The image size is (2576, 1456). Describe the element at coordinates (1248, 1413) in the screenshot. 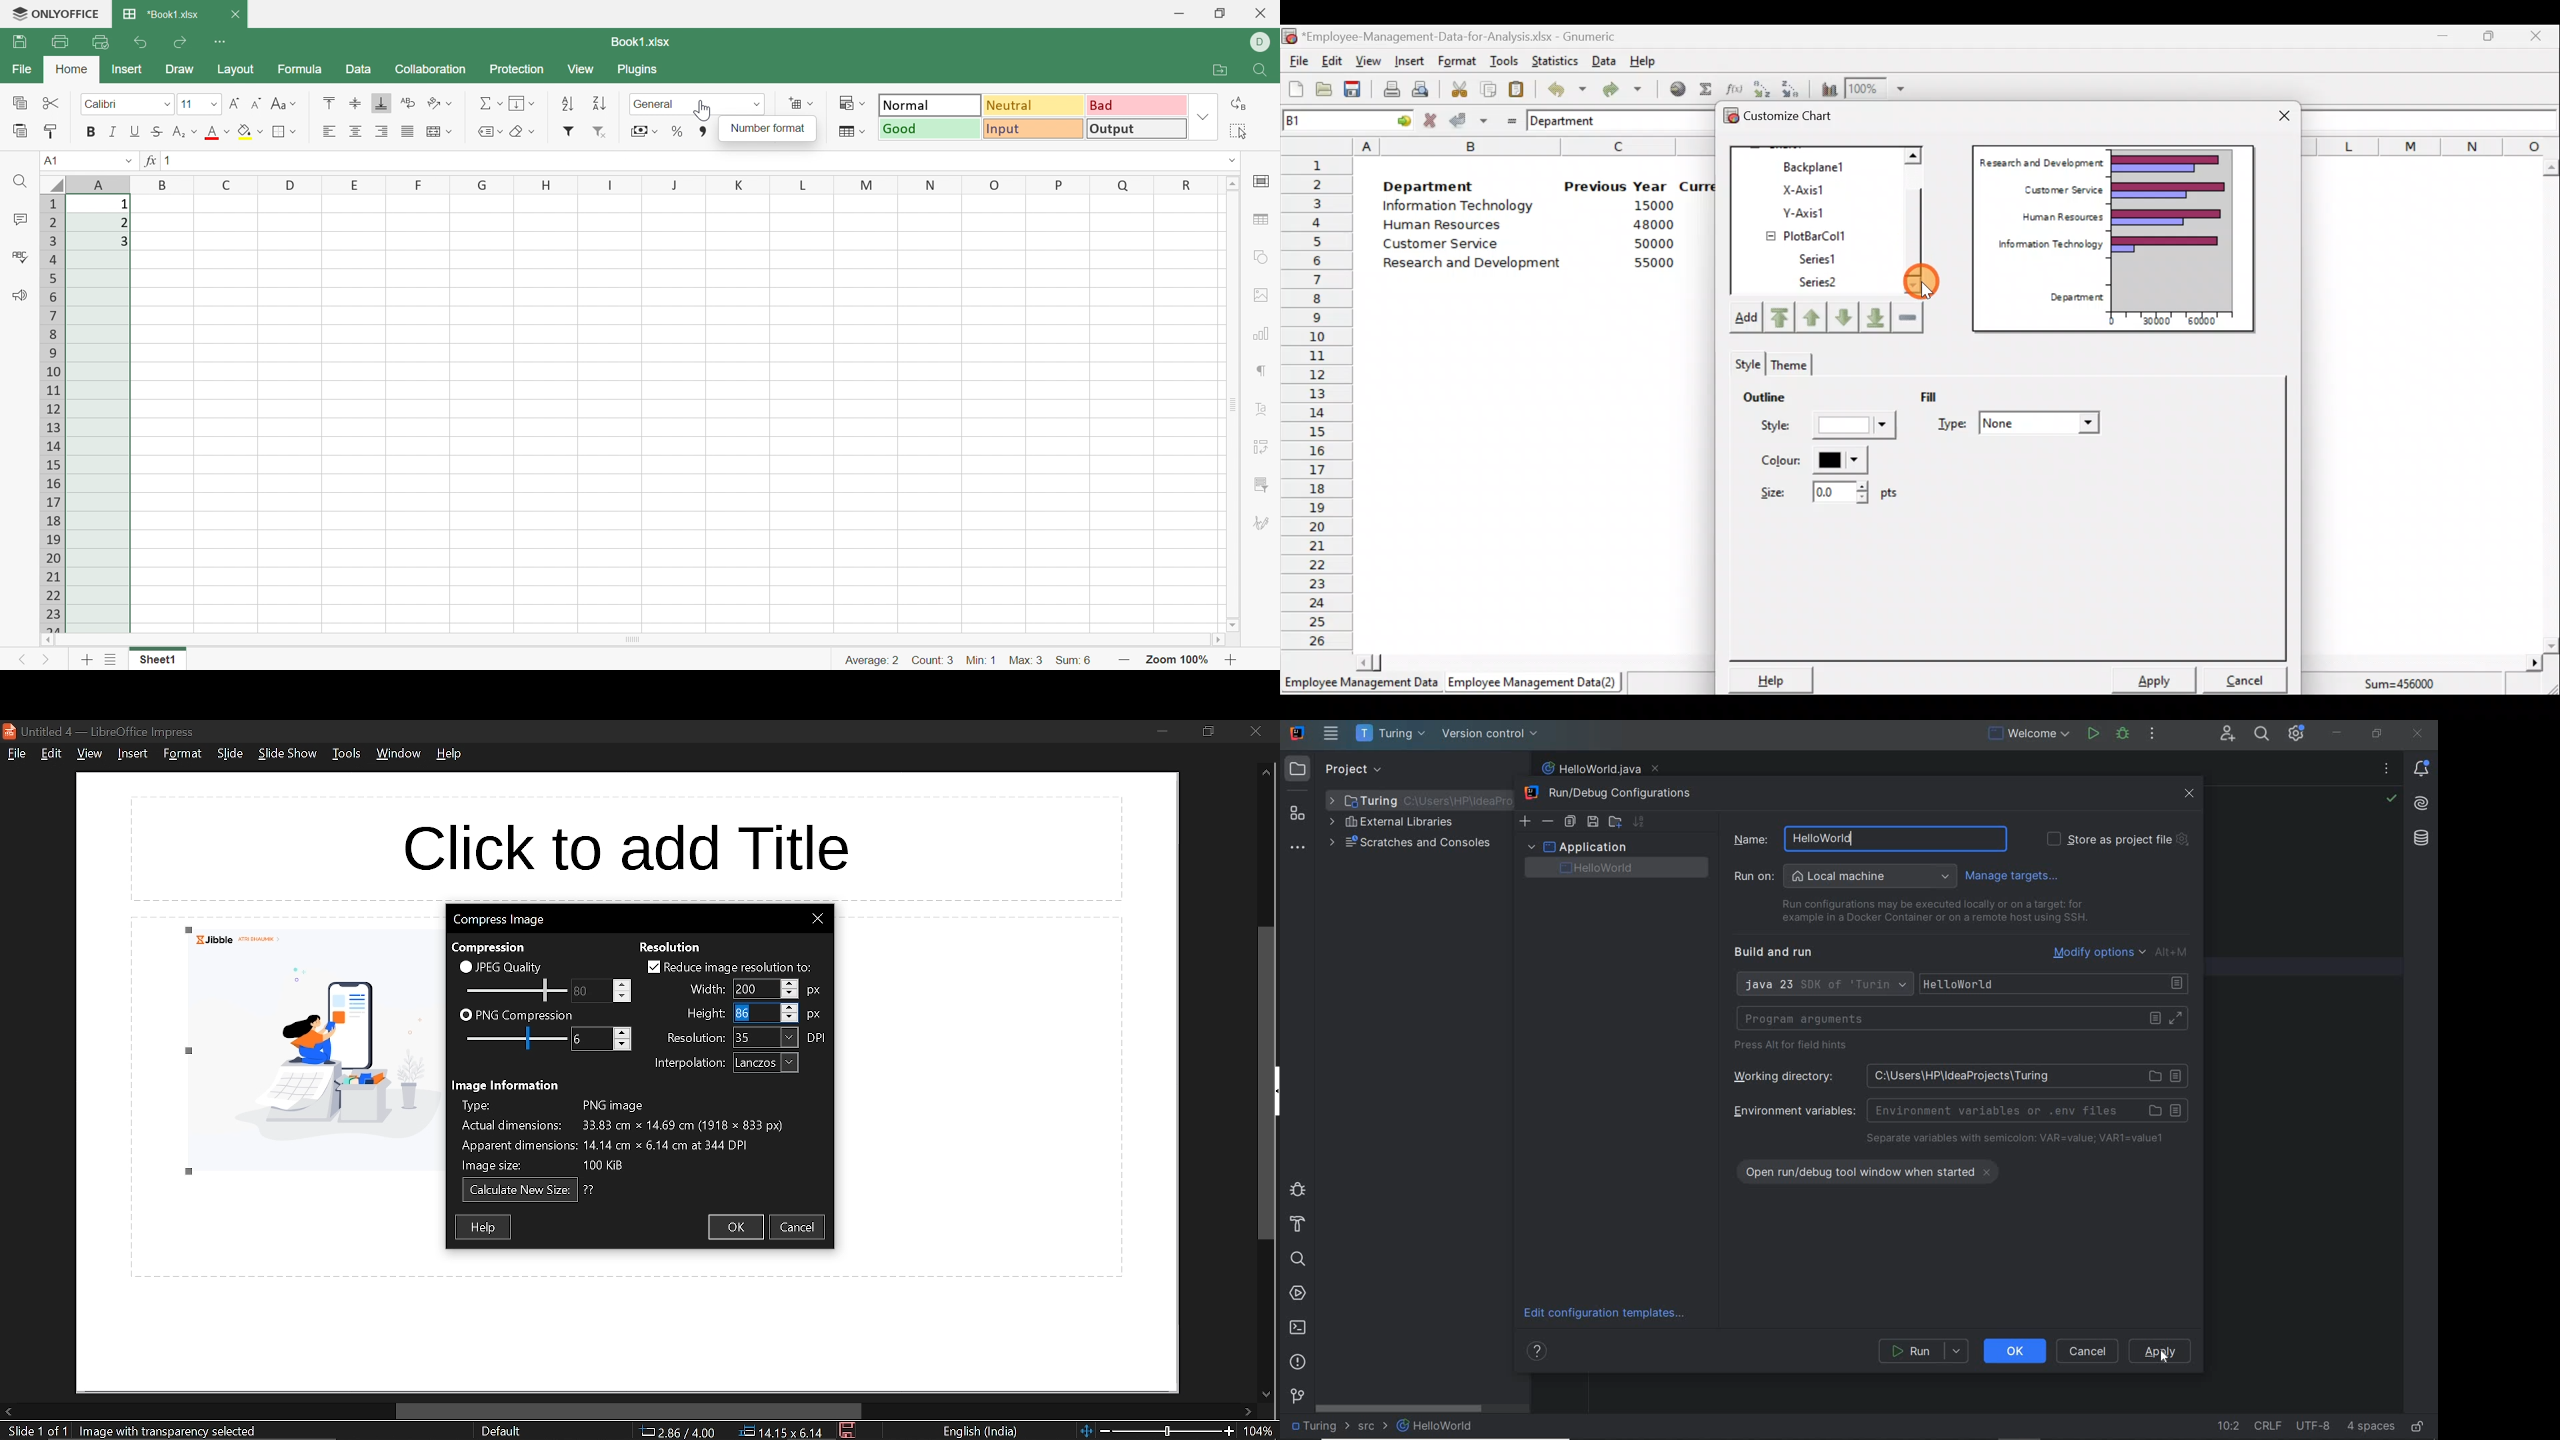

I see `move right` at that location.